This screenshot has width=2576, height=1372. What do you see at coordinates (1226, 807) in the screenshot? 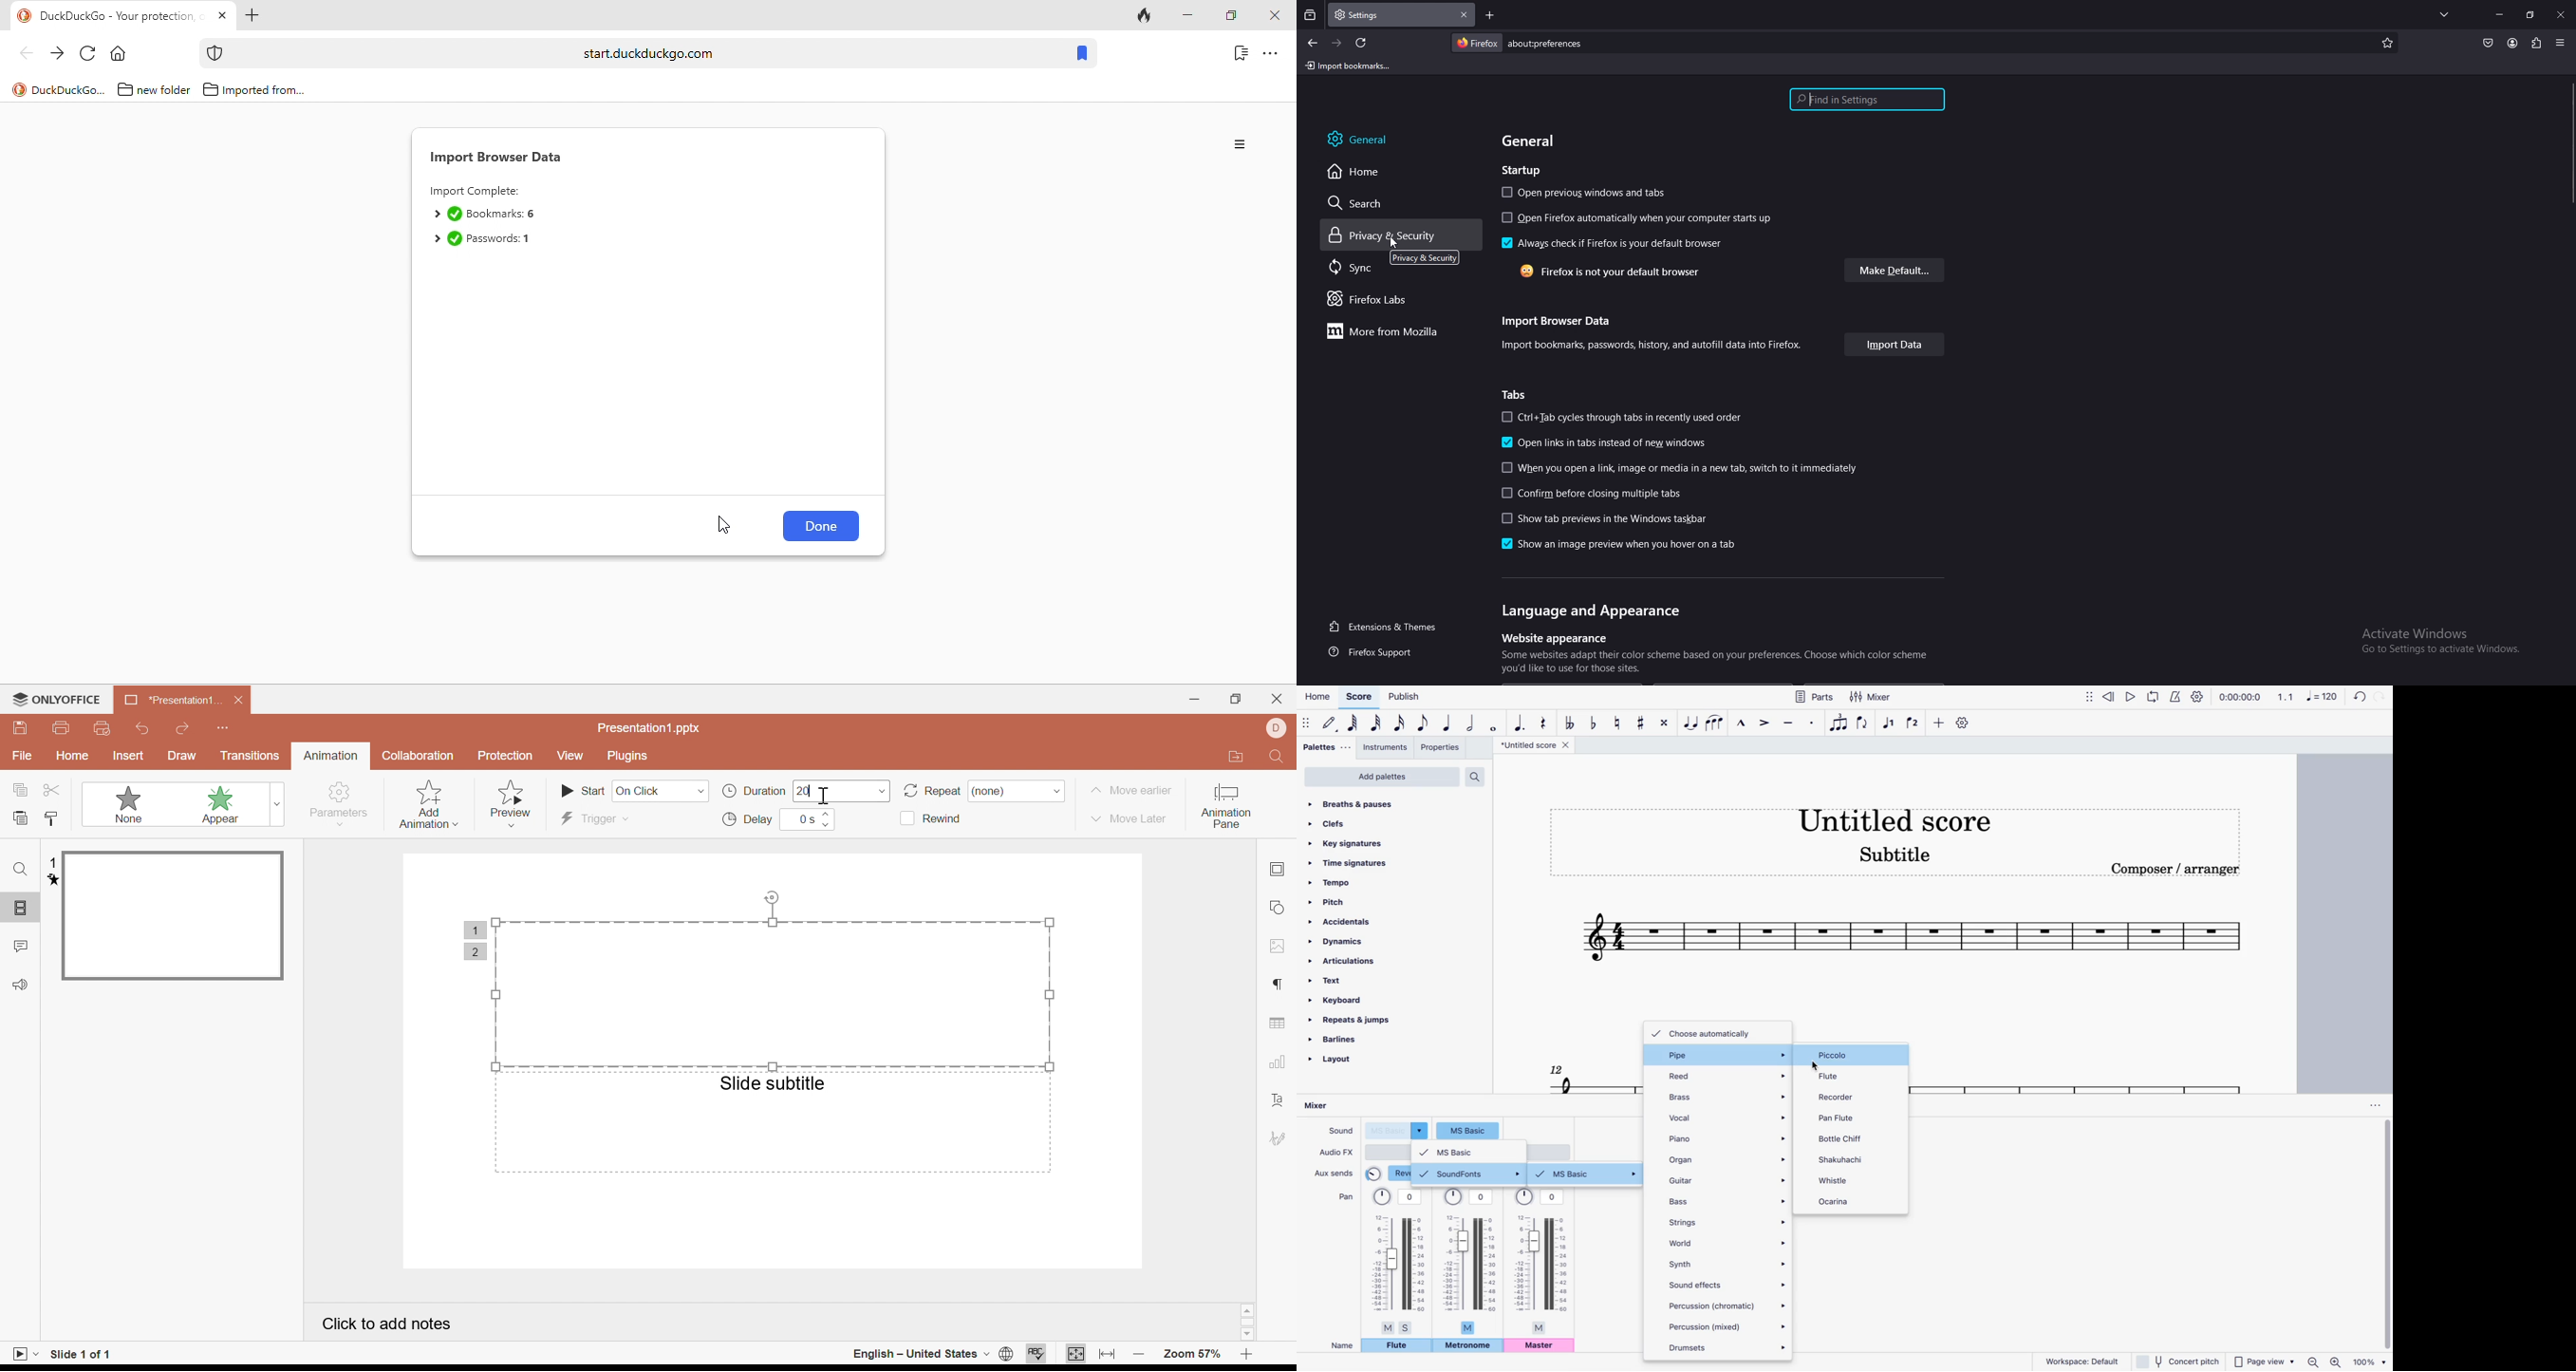
I see `animation pane` at bounding box center [1226, 807].